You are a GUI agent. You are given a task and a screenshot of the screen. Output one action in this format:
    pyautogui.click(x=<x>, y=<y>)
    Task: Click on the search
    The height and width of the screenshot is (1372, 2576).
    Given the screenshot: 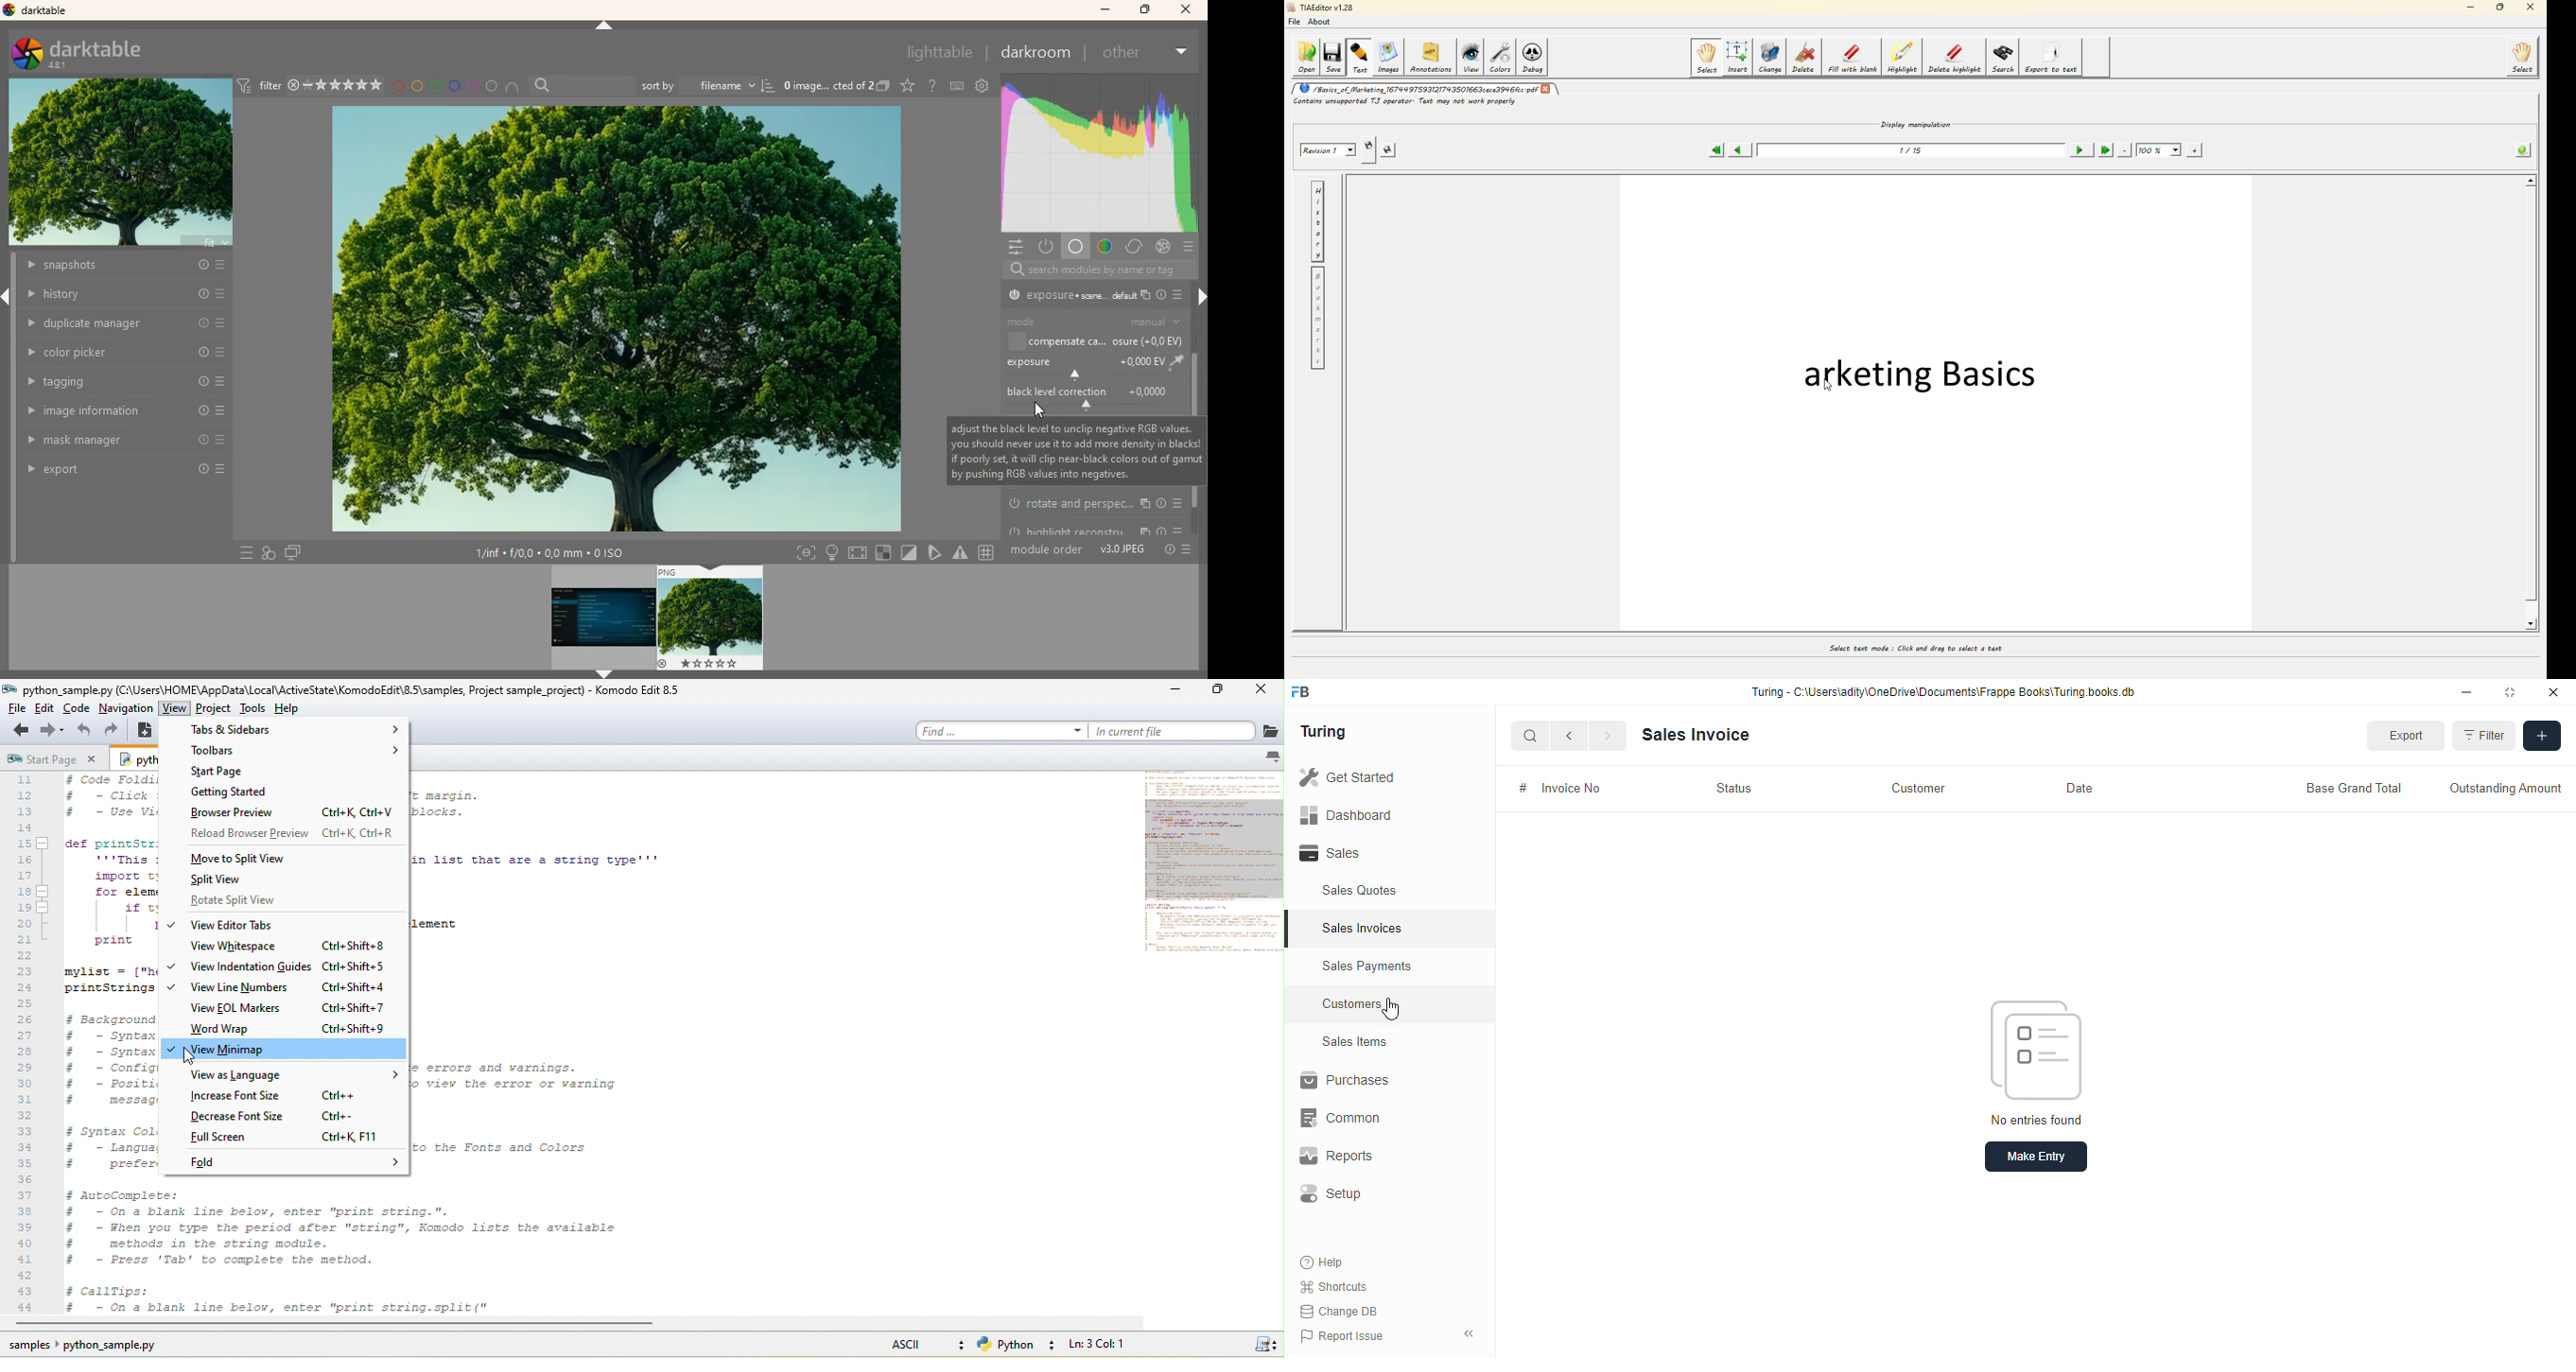 What is the action you would take?
    pyautogui.click(x=1531, y=738)
    